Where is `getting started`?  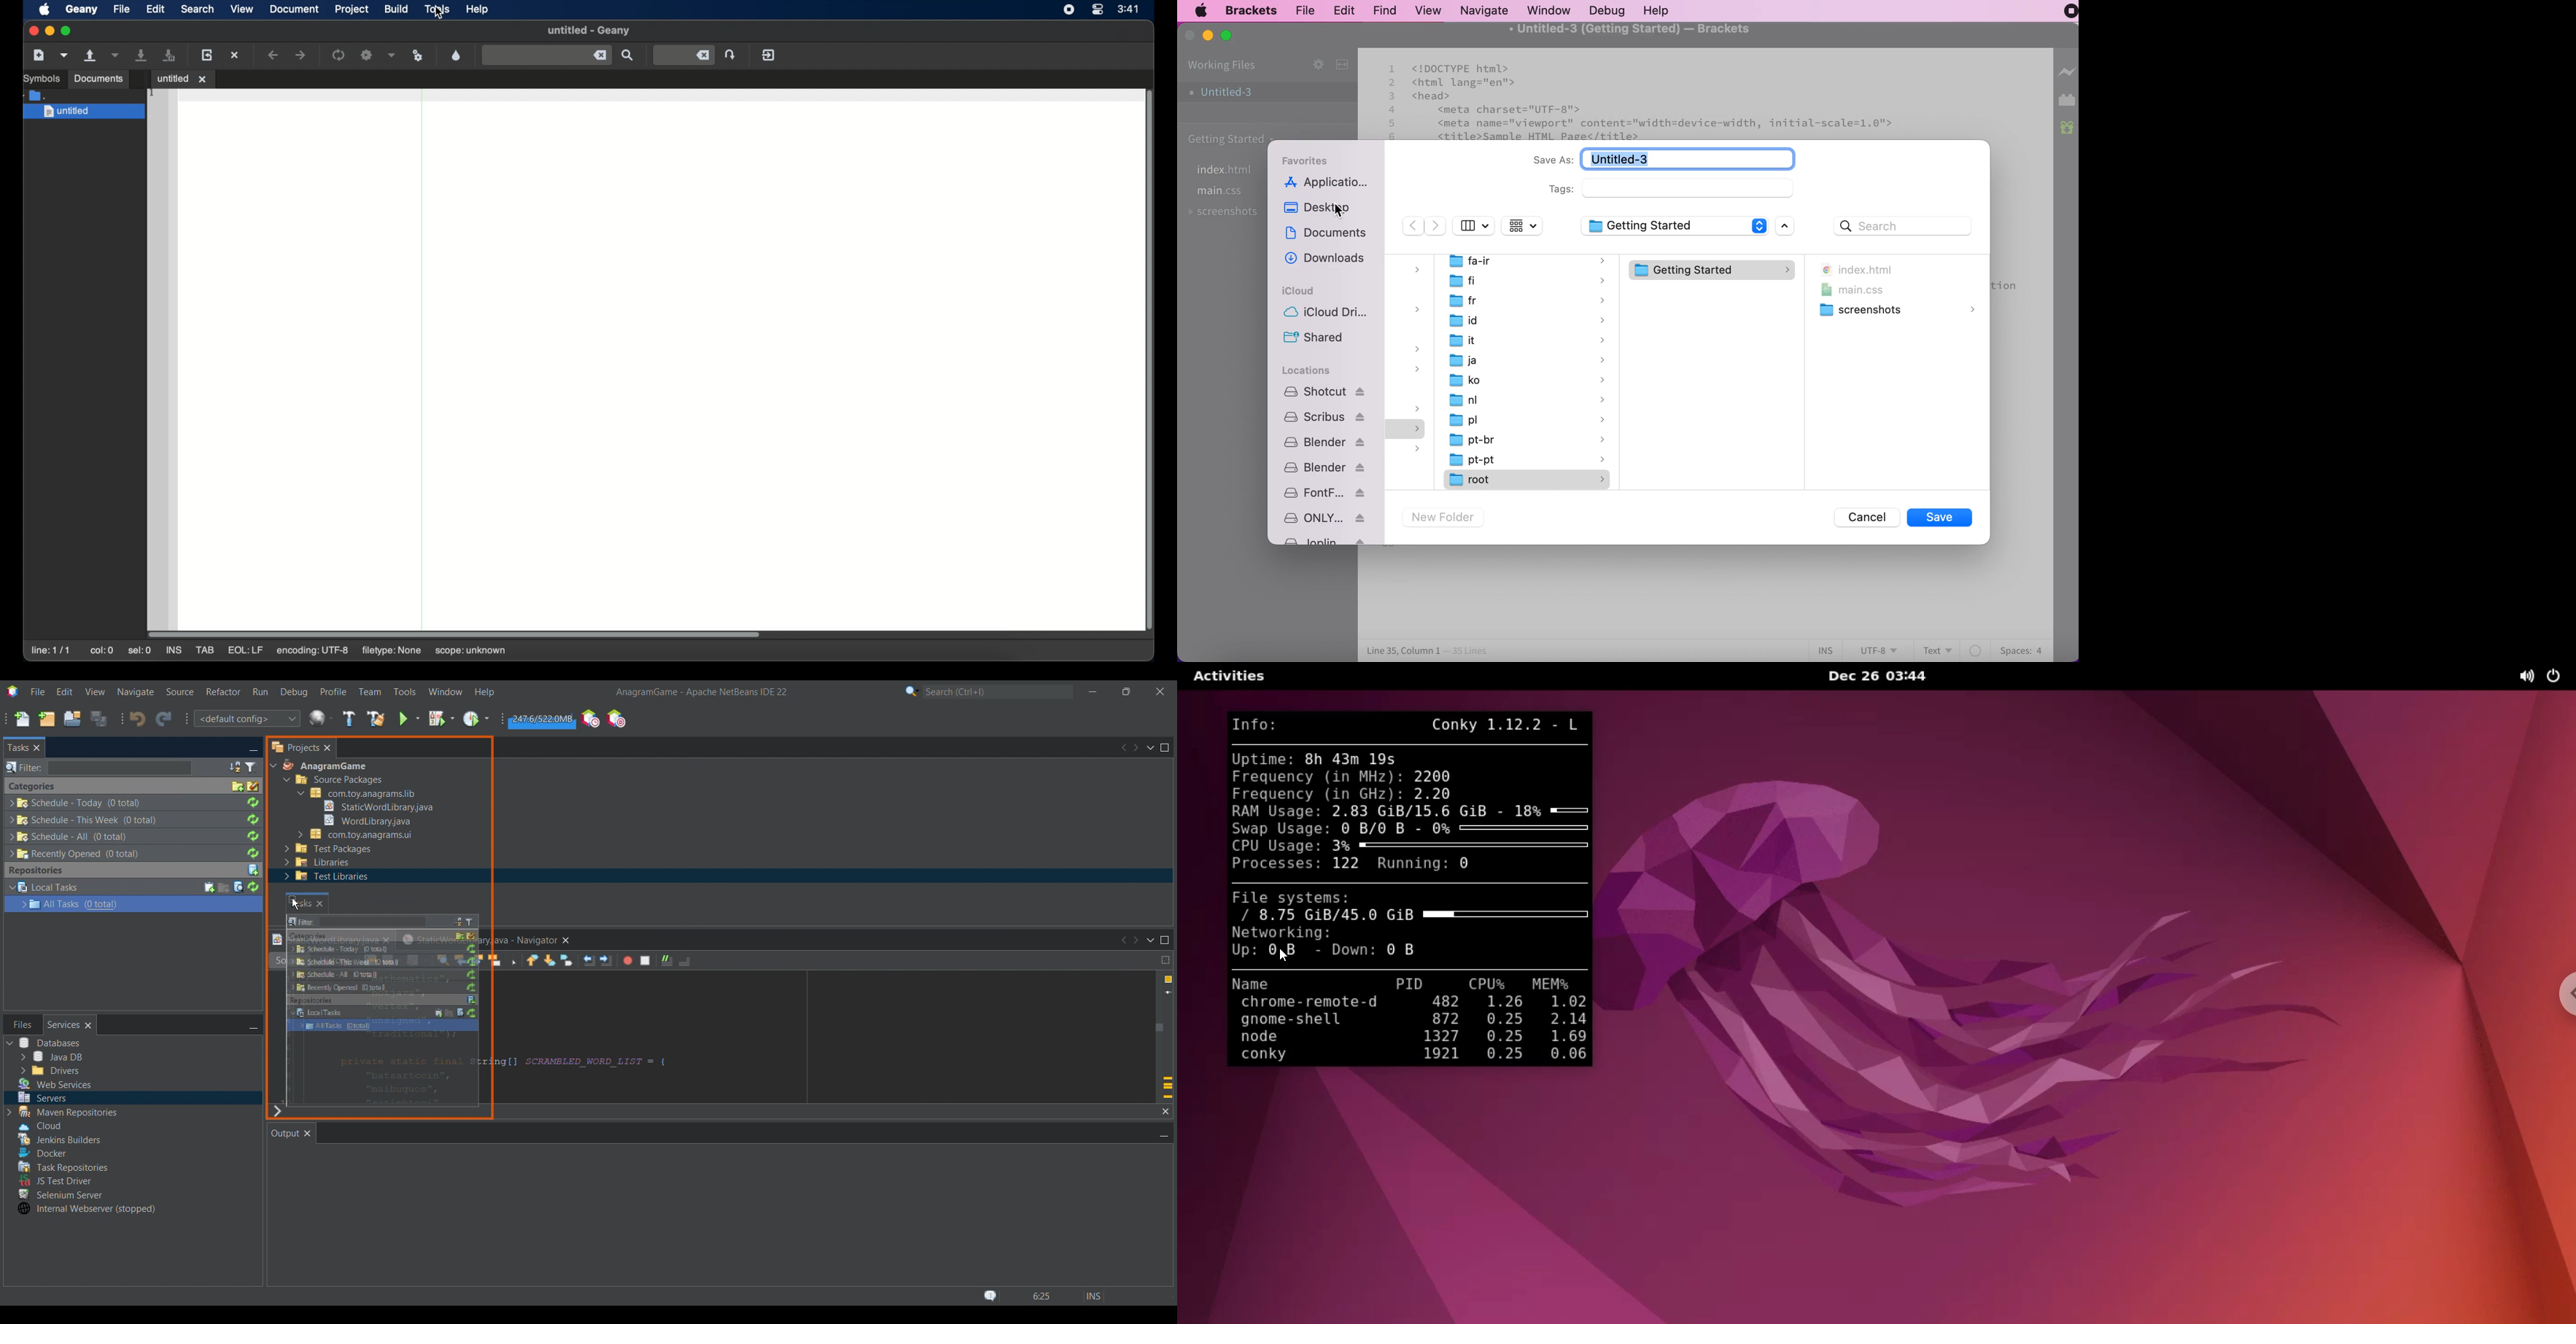
getting started is located at coordinates (1714, 269).